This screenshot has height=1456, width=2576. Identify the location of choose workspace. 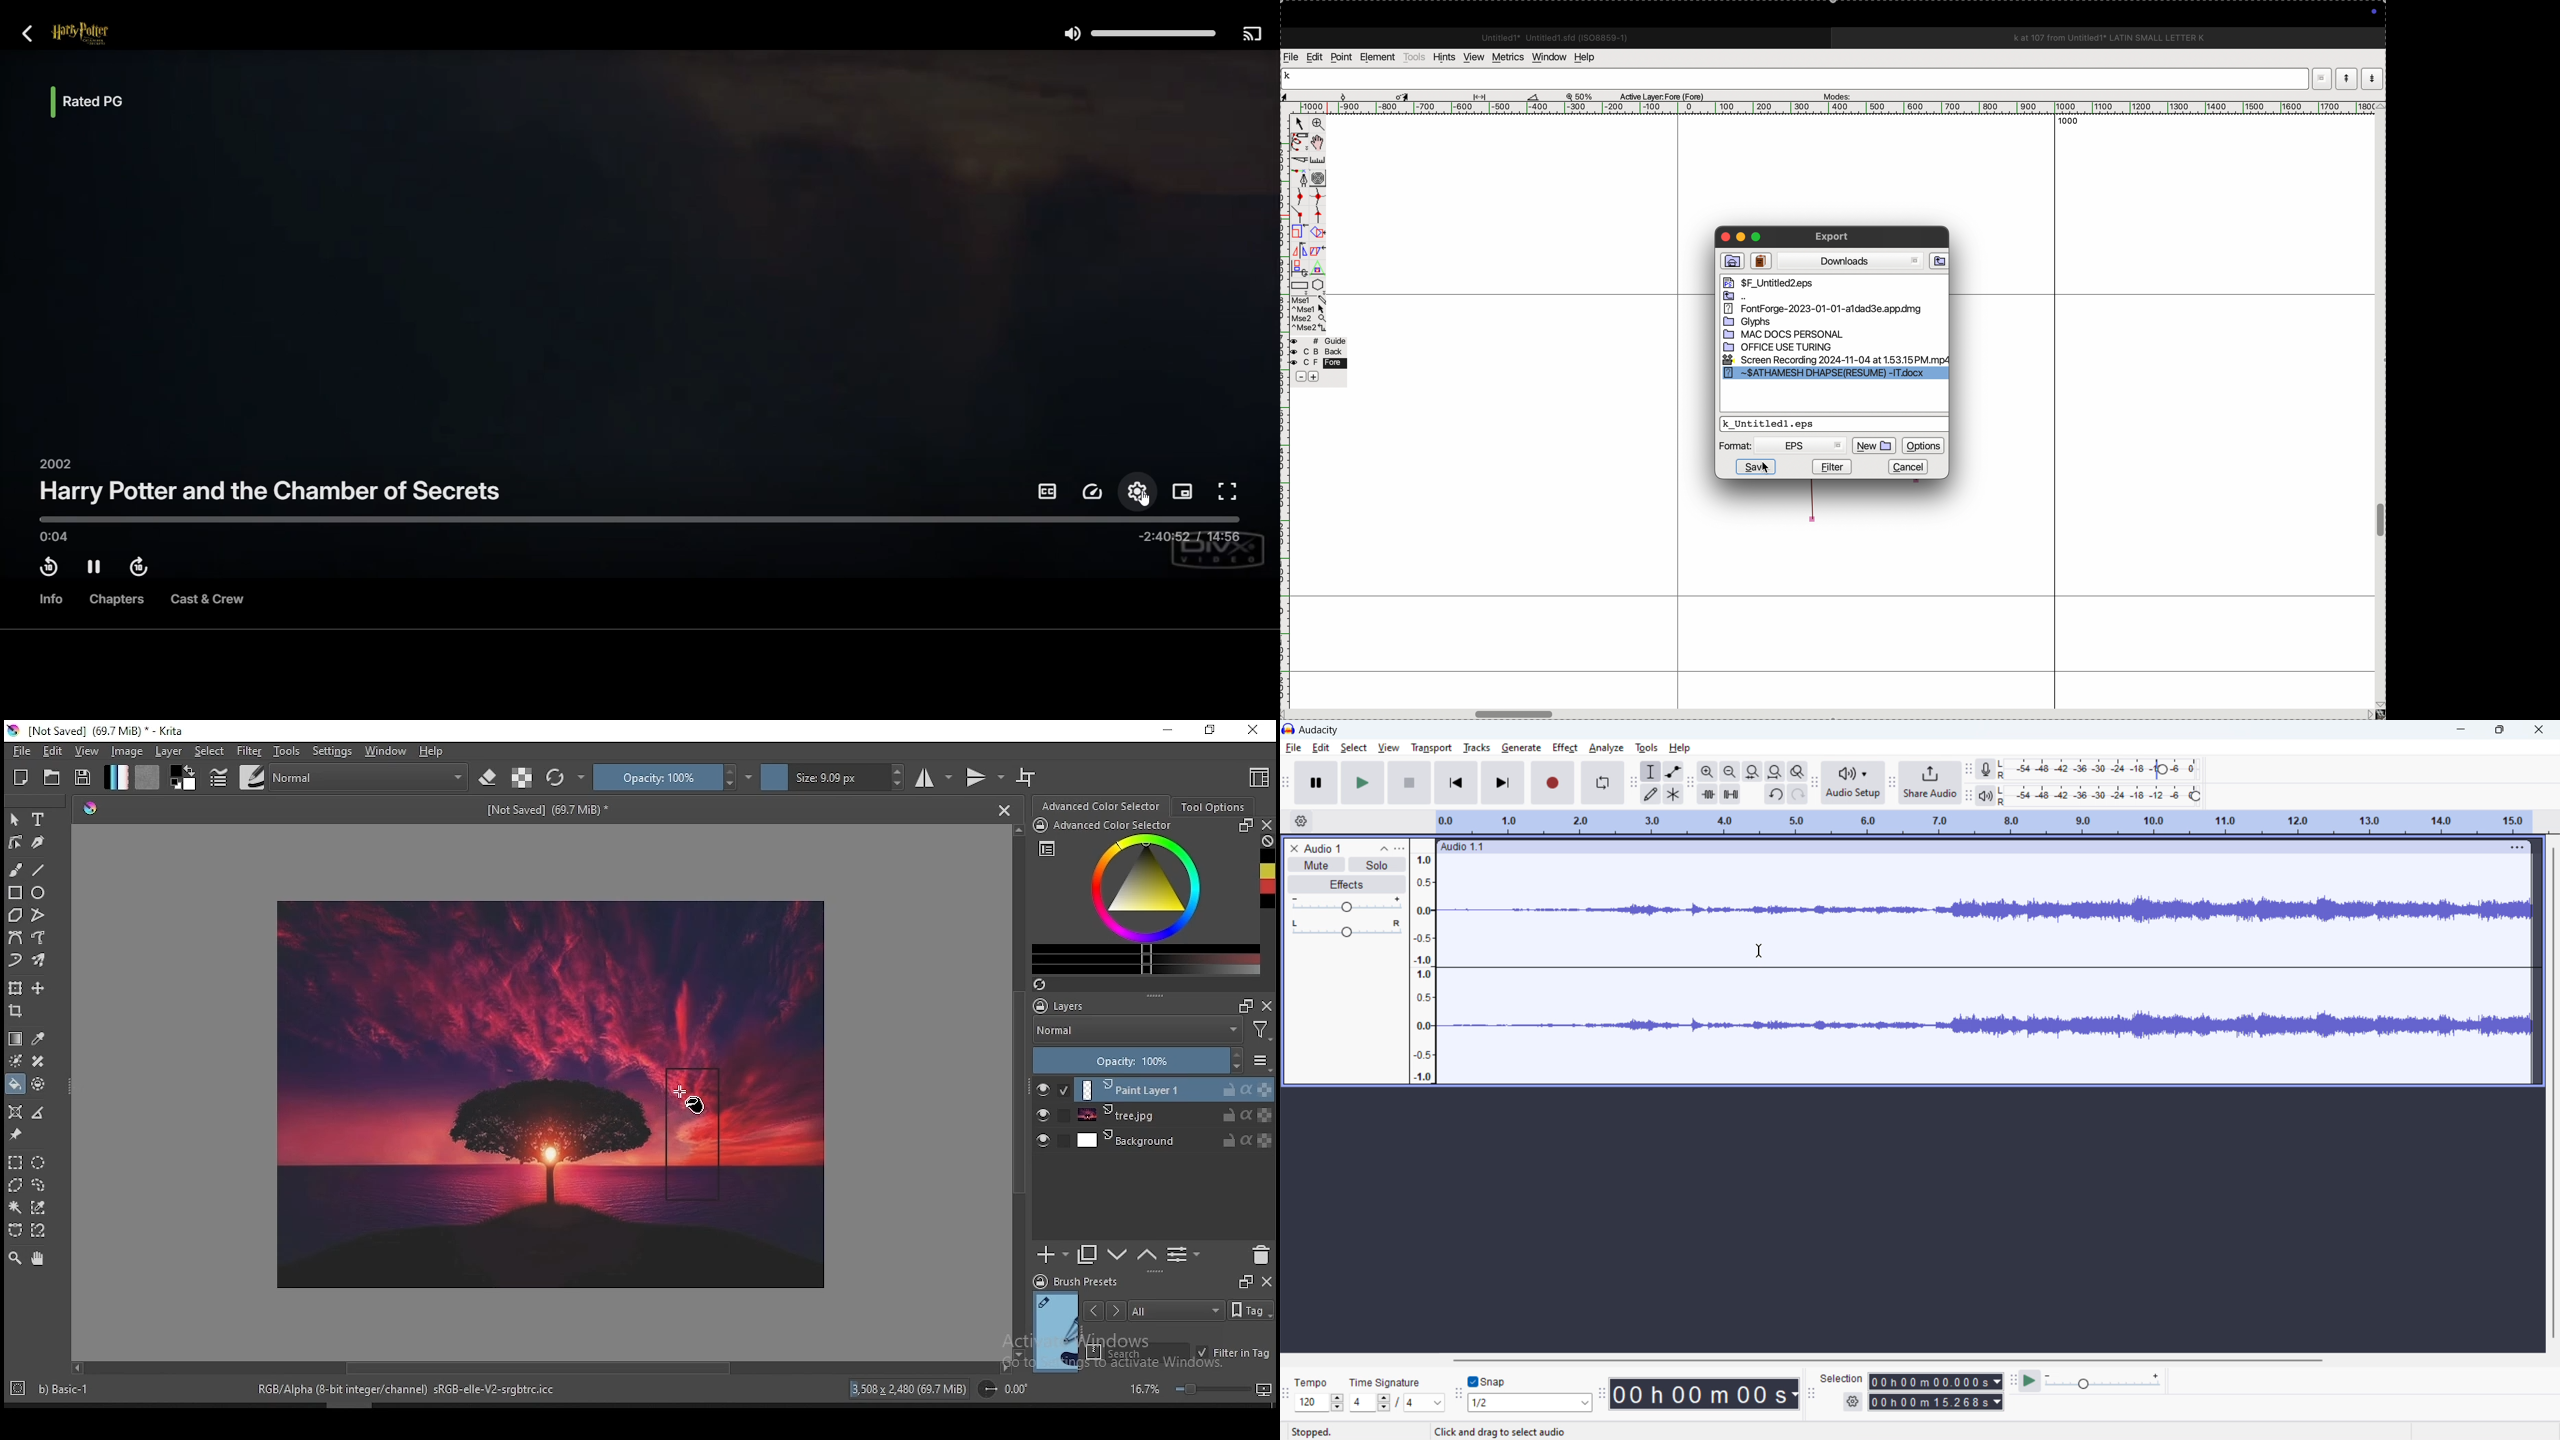
(1257, 779).